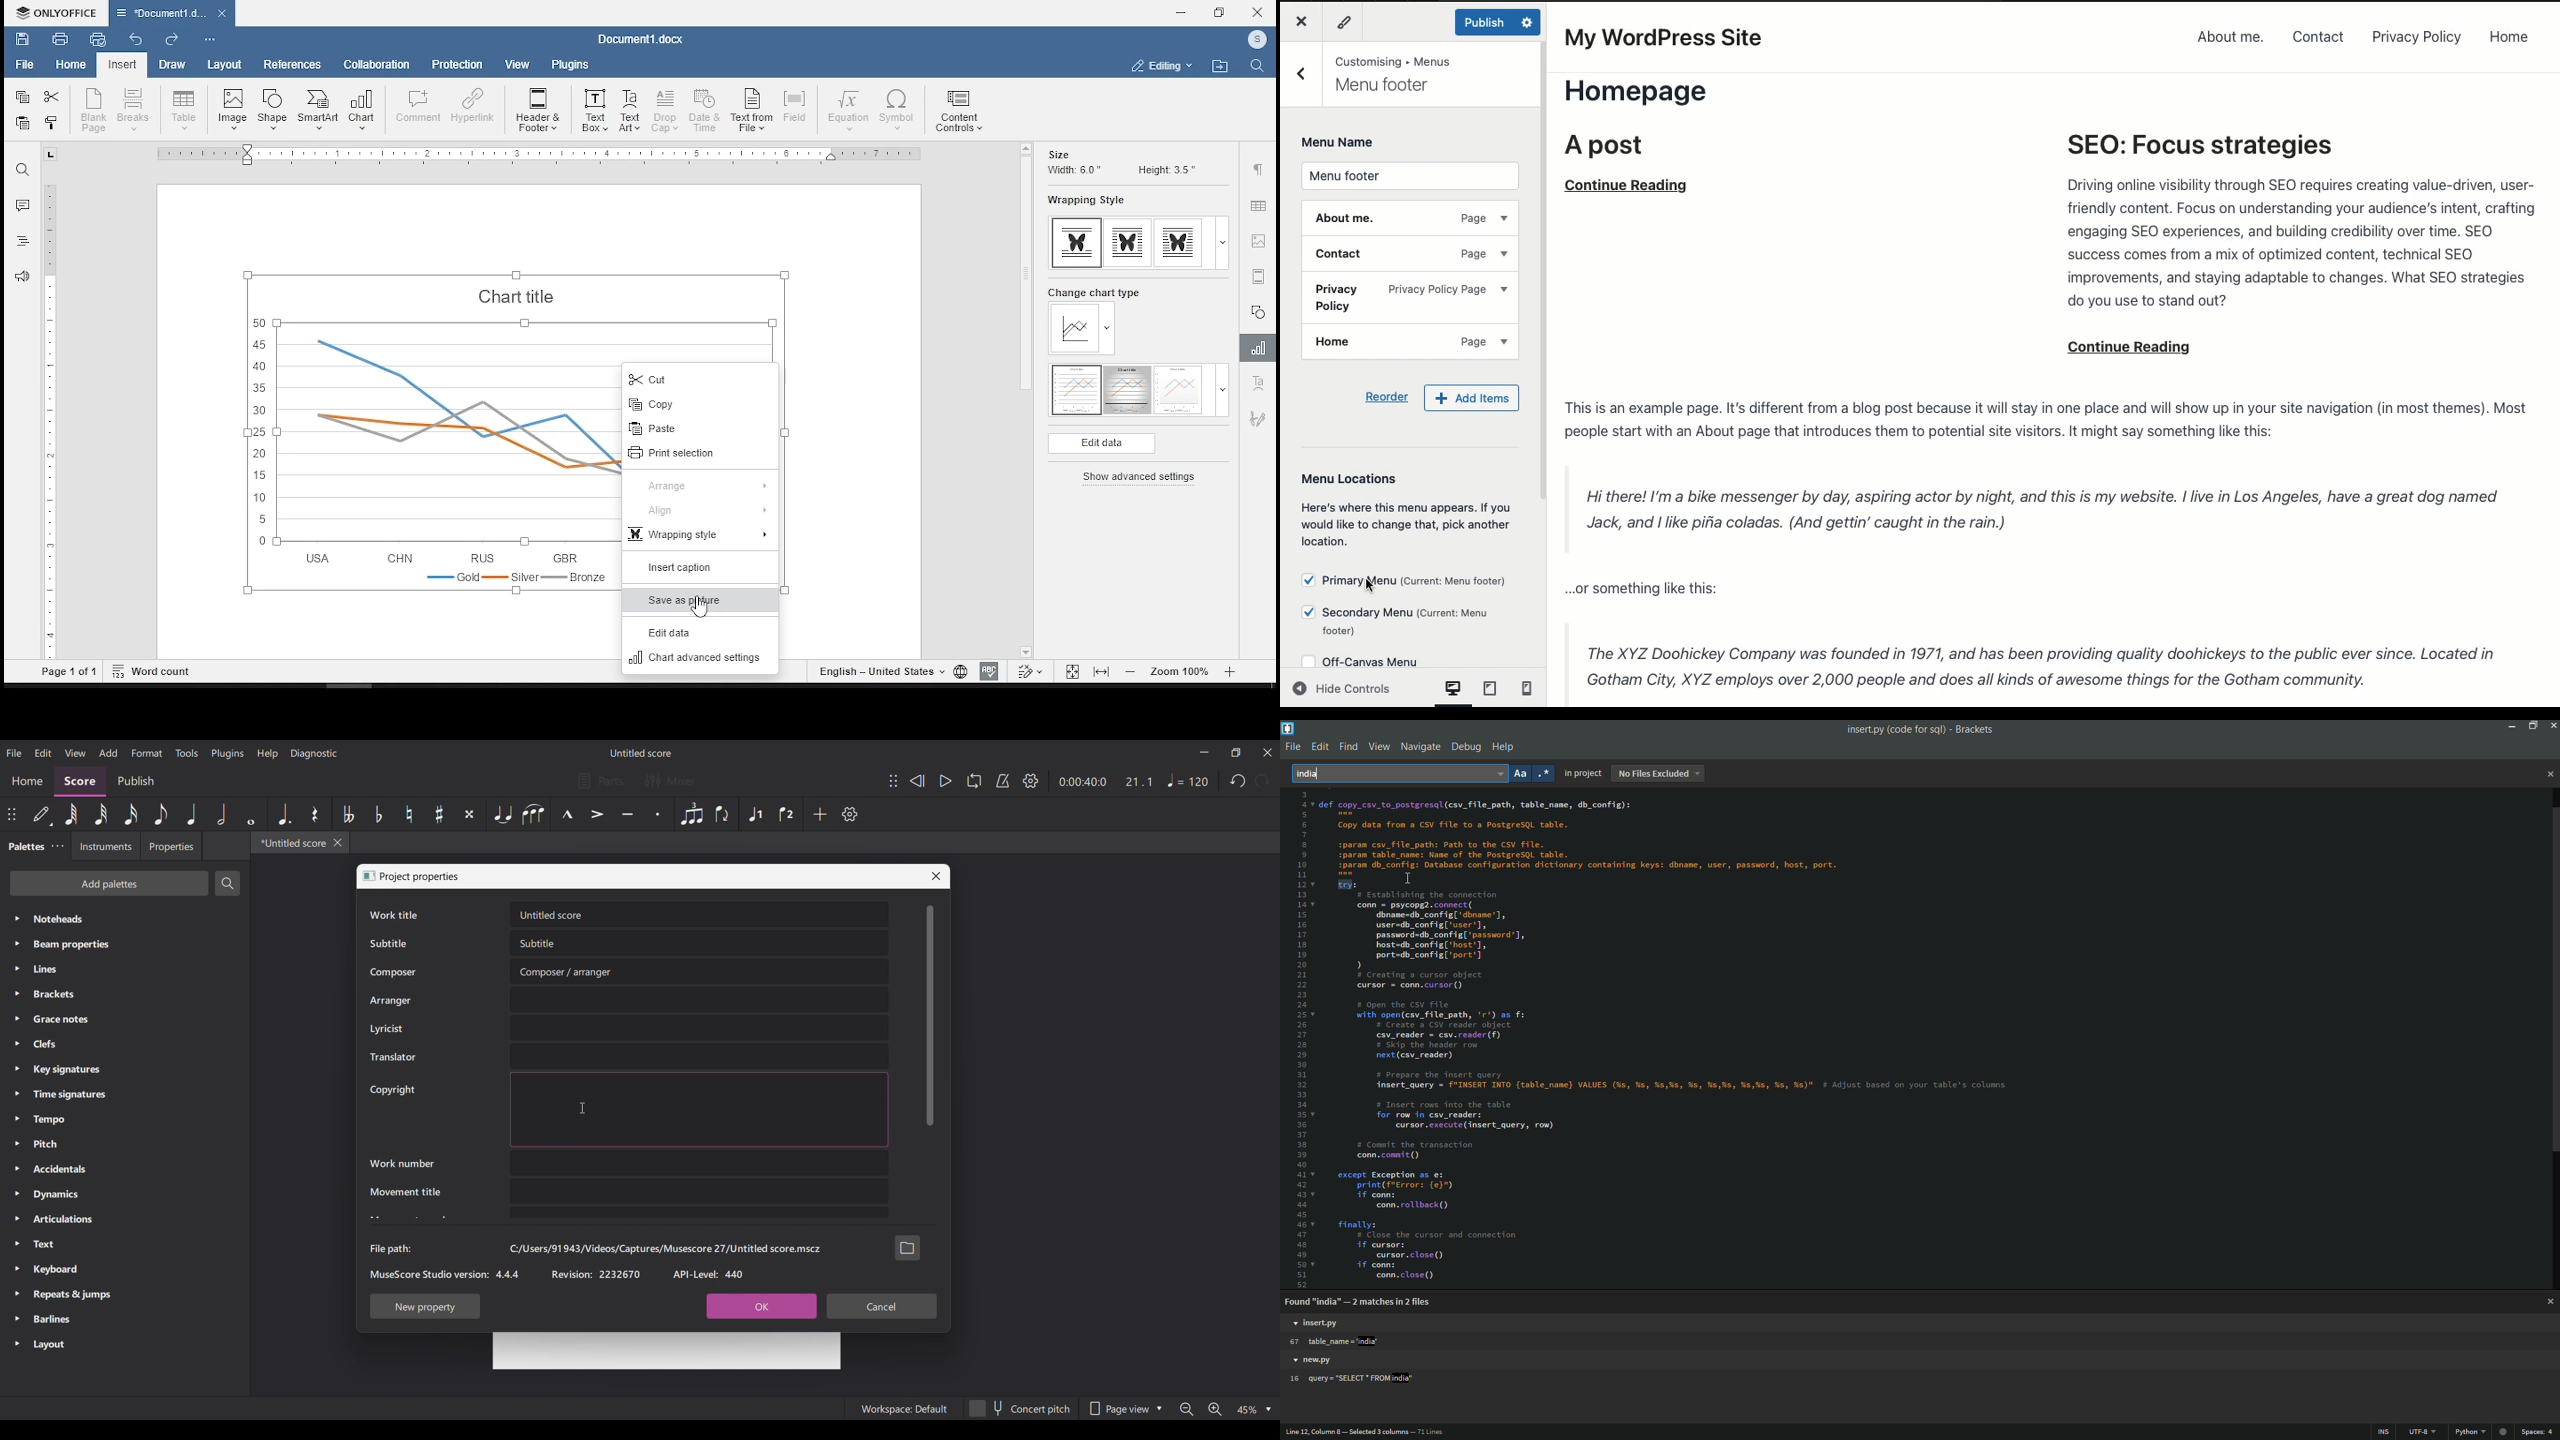 This screenshot has height=1456, width=2576. What do you see at coordinates (20, 242) in the screenshot?
I see `headings` at bounding box center [20, 242].